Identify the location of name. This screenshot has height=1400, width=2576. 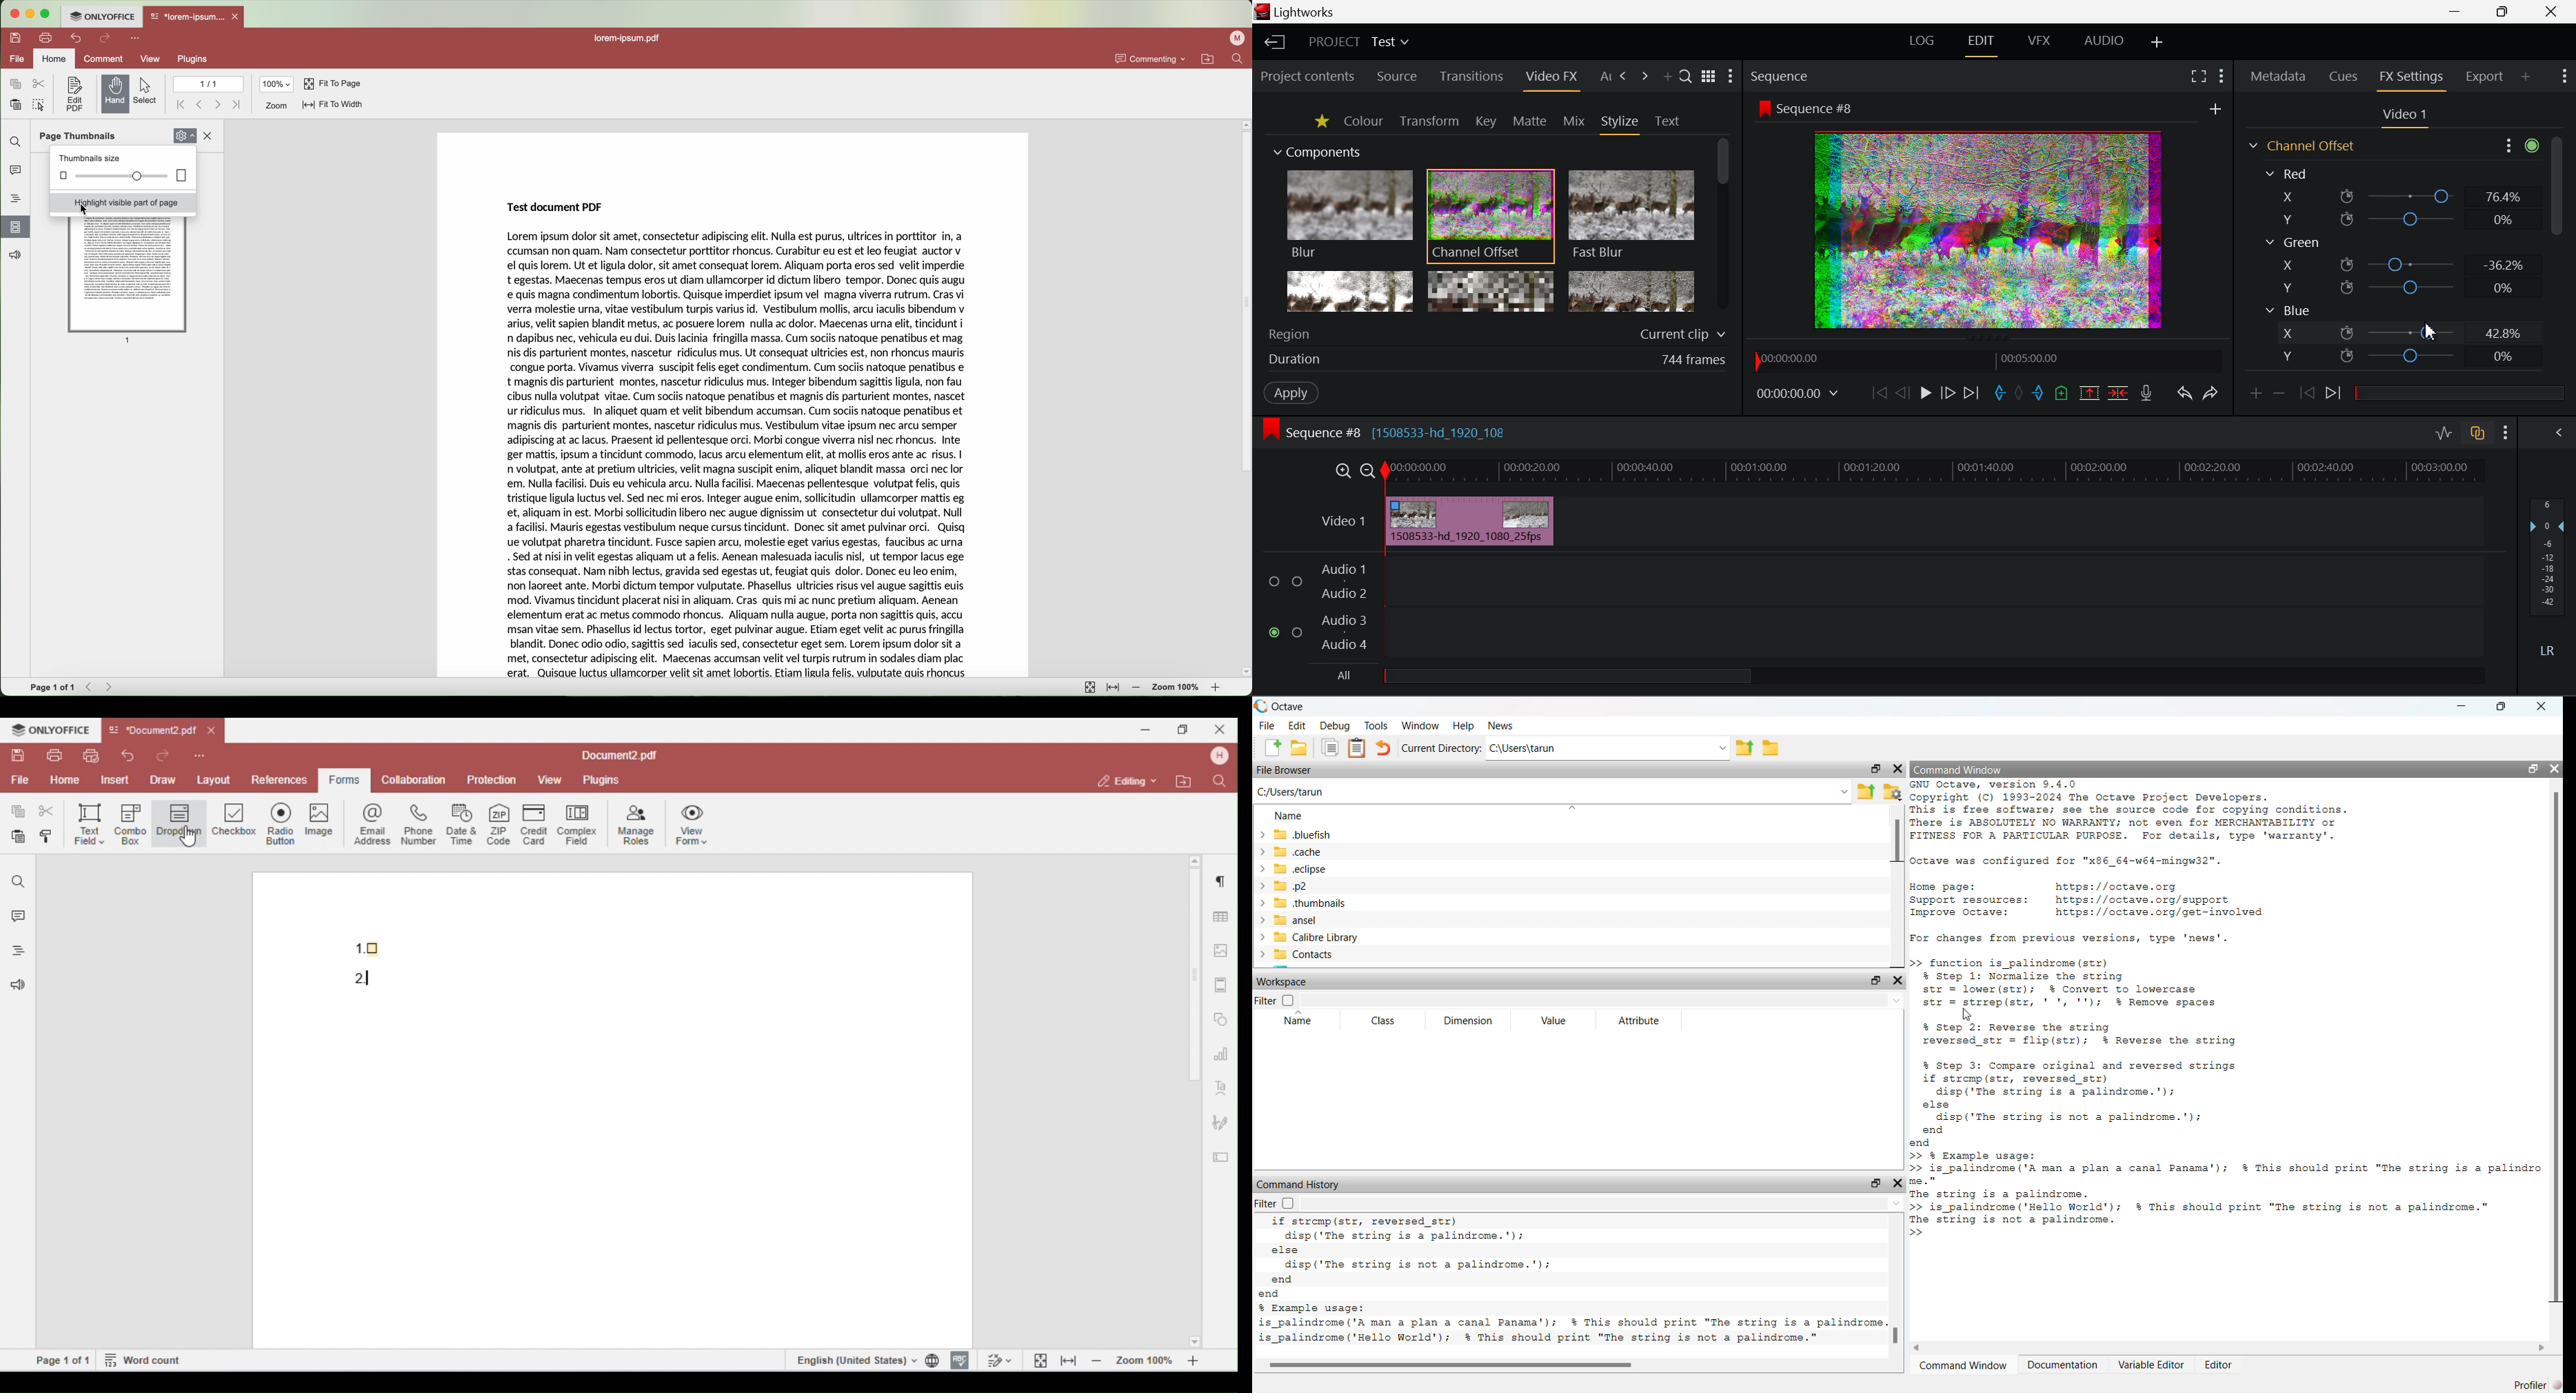
(1297, 1022).